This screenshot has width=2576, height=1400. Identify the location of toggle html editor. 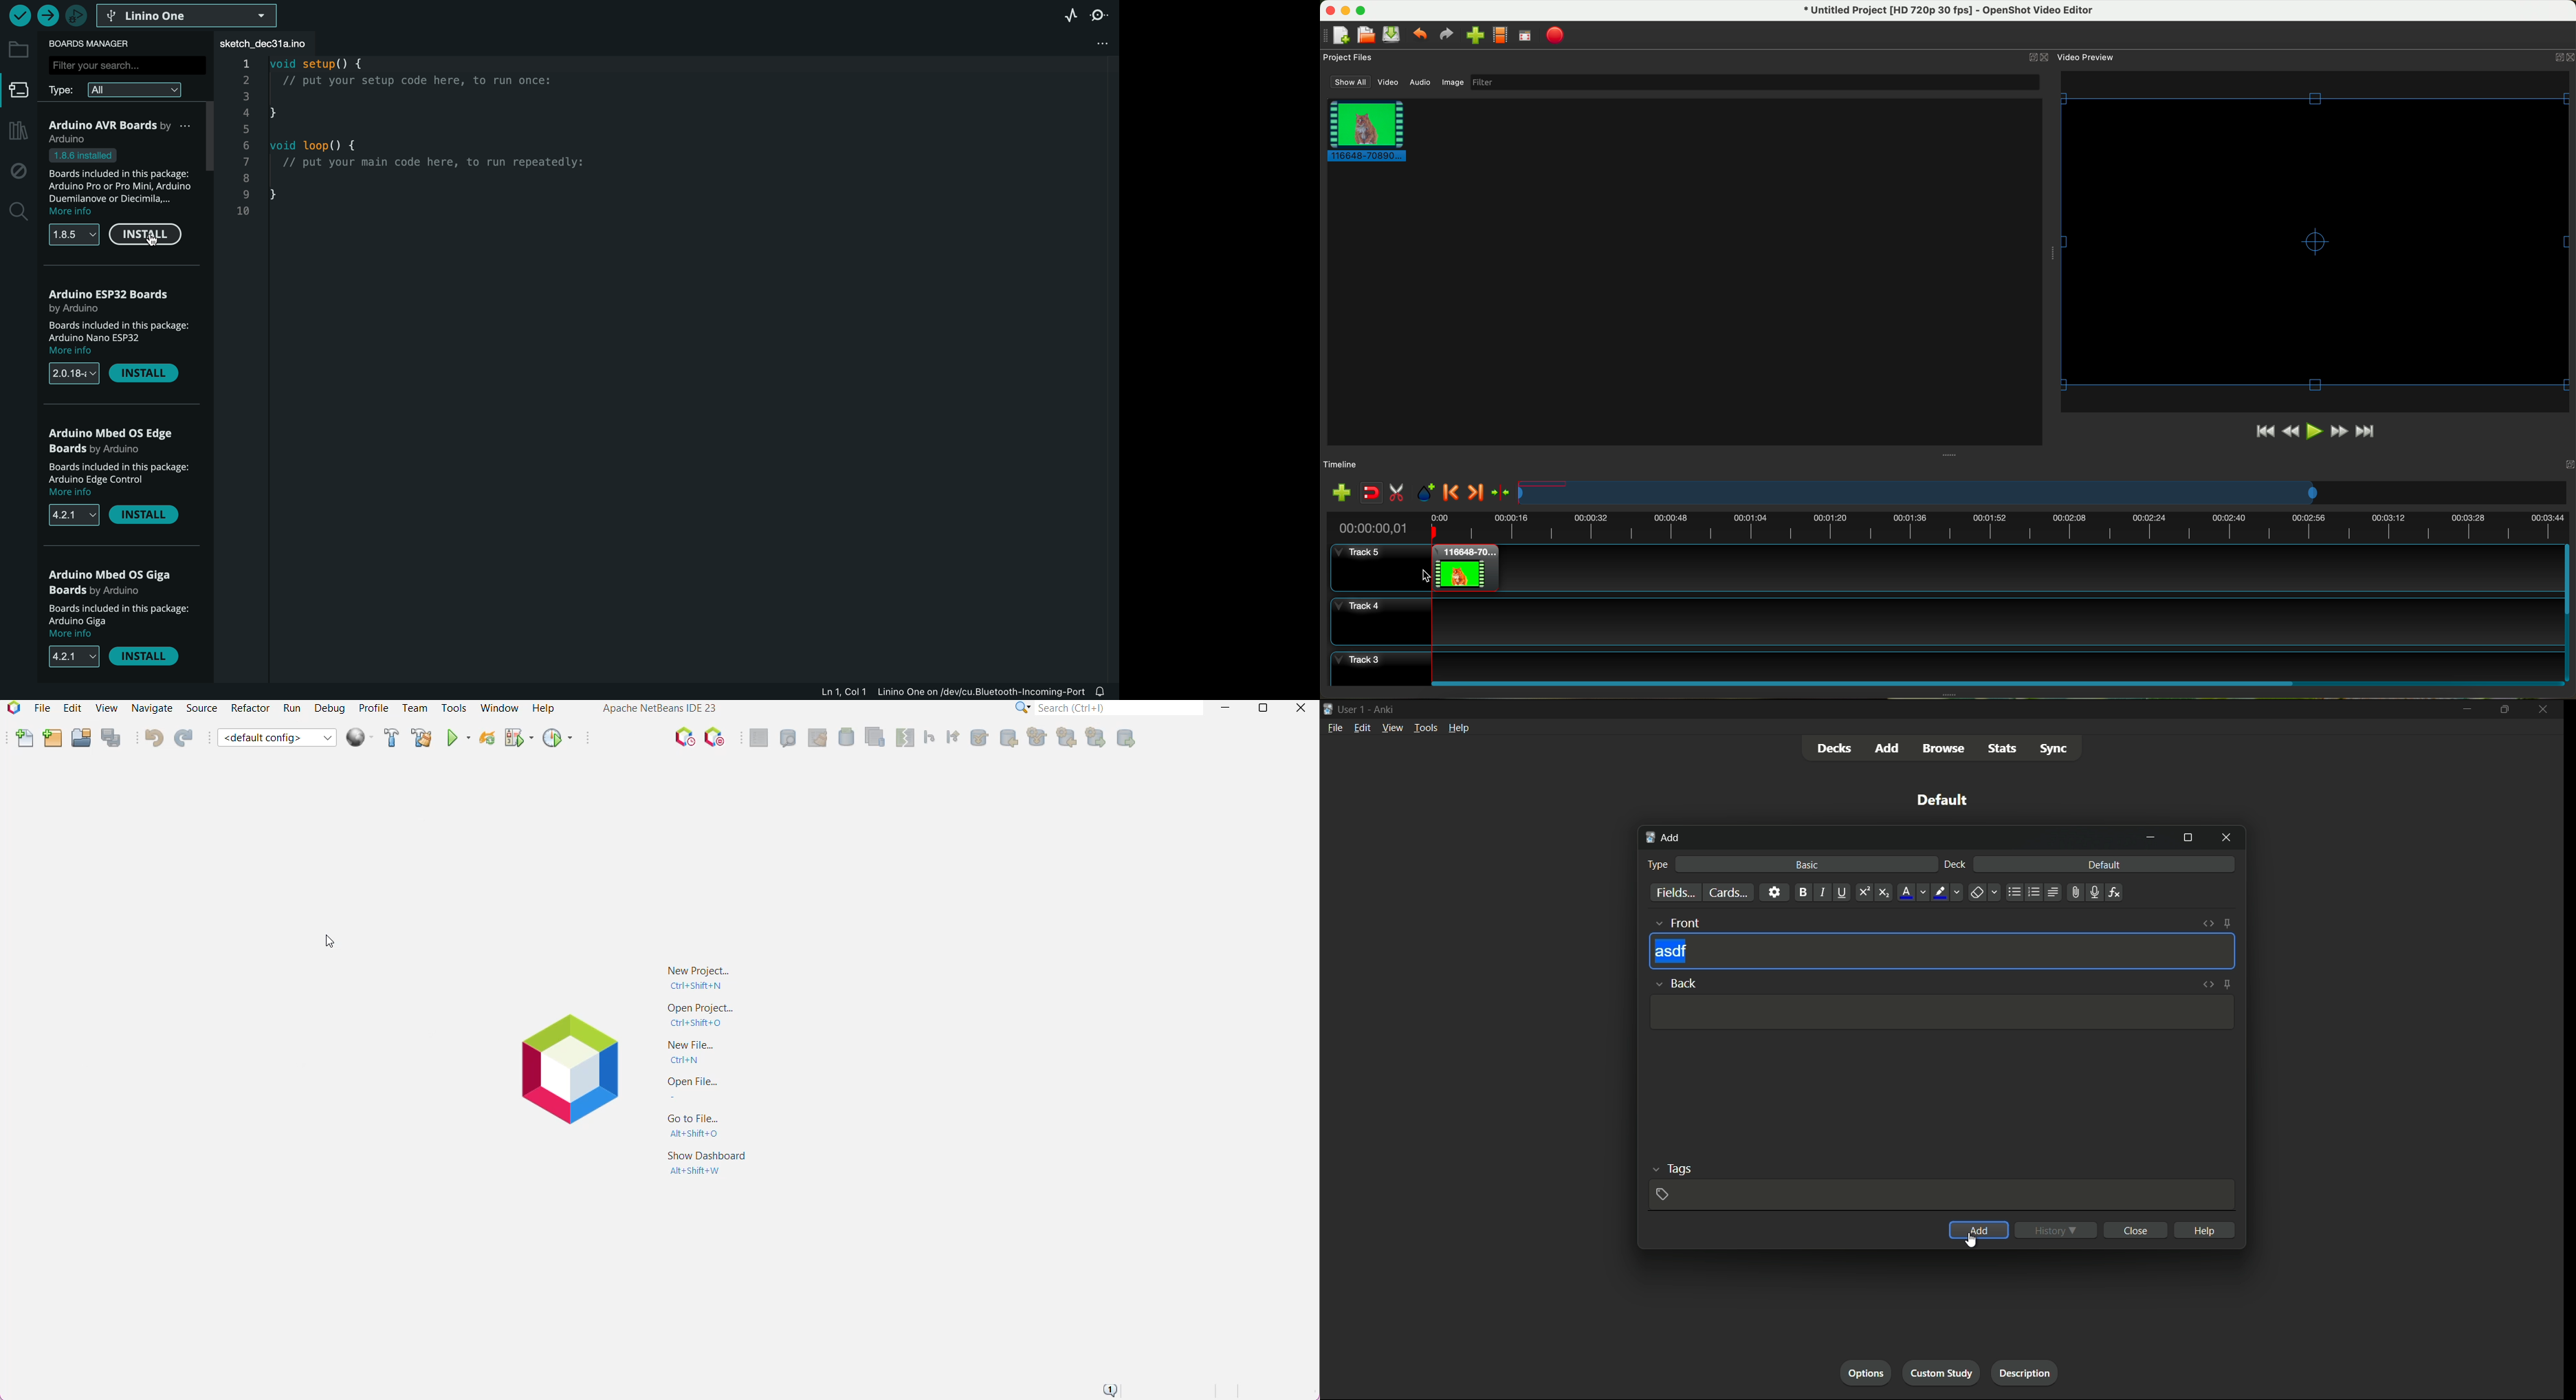
(2209, 924).